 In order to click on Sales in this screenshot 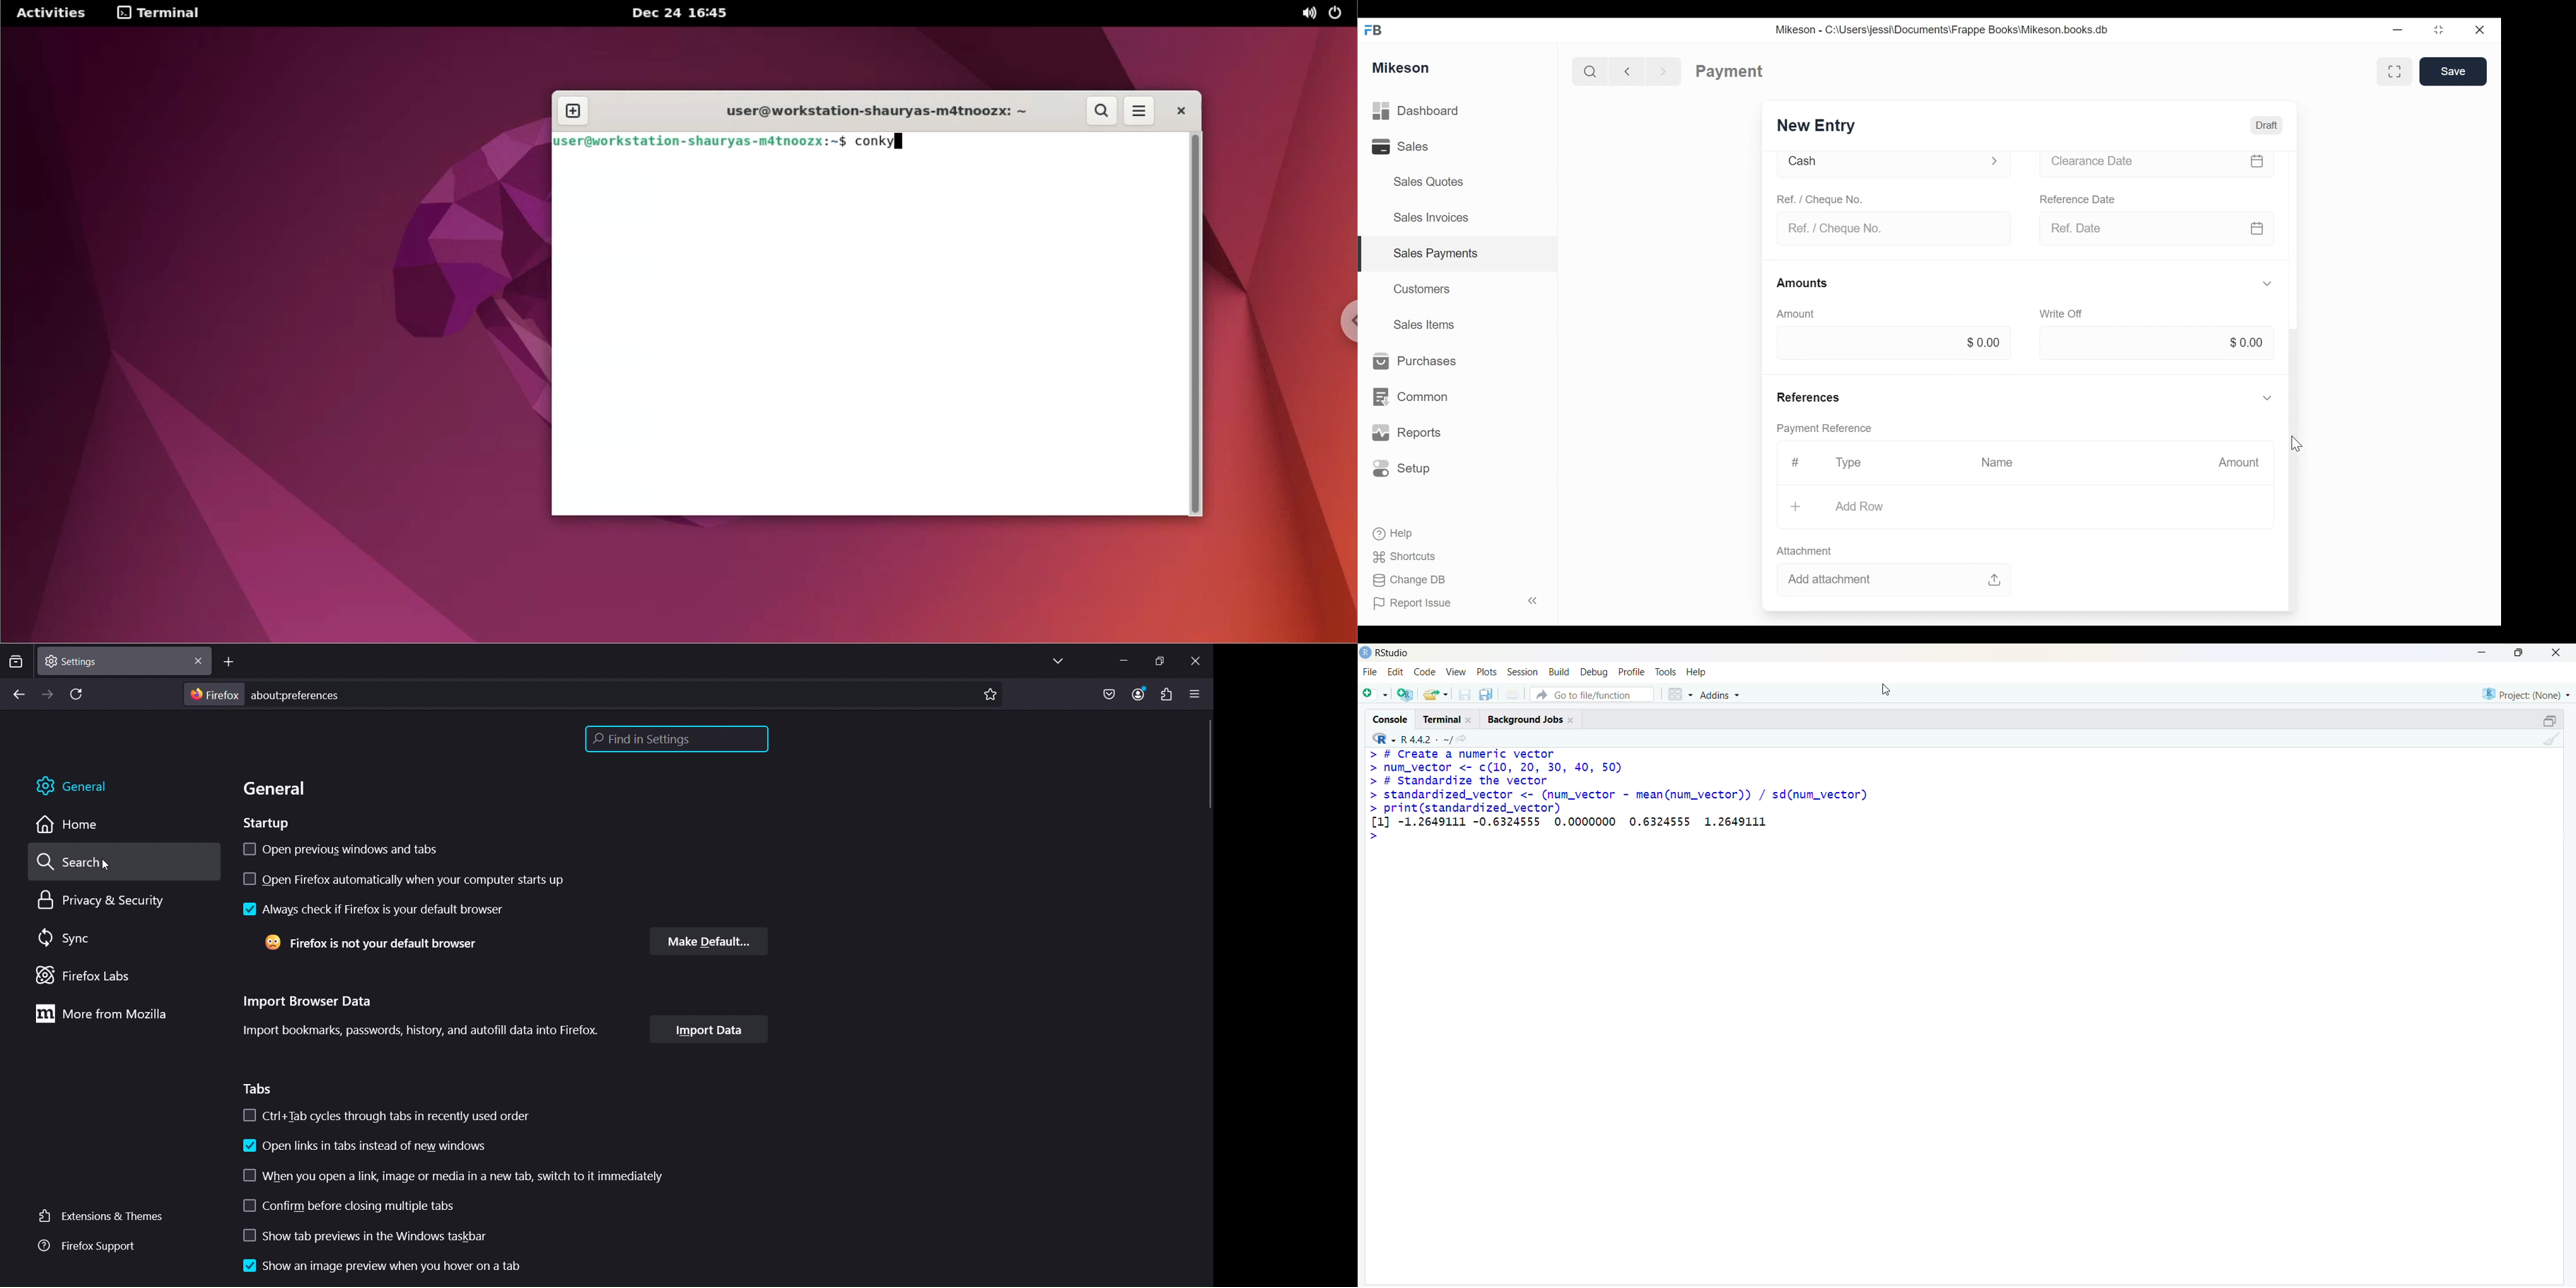, I will do `click(1399, 148)`.